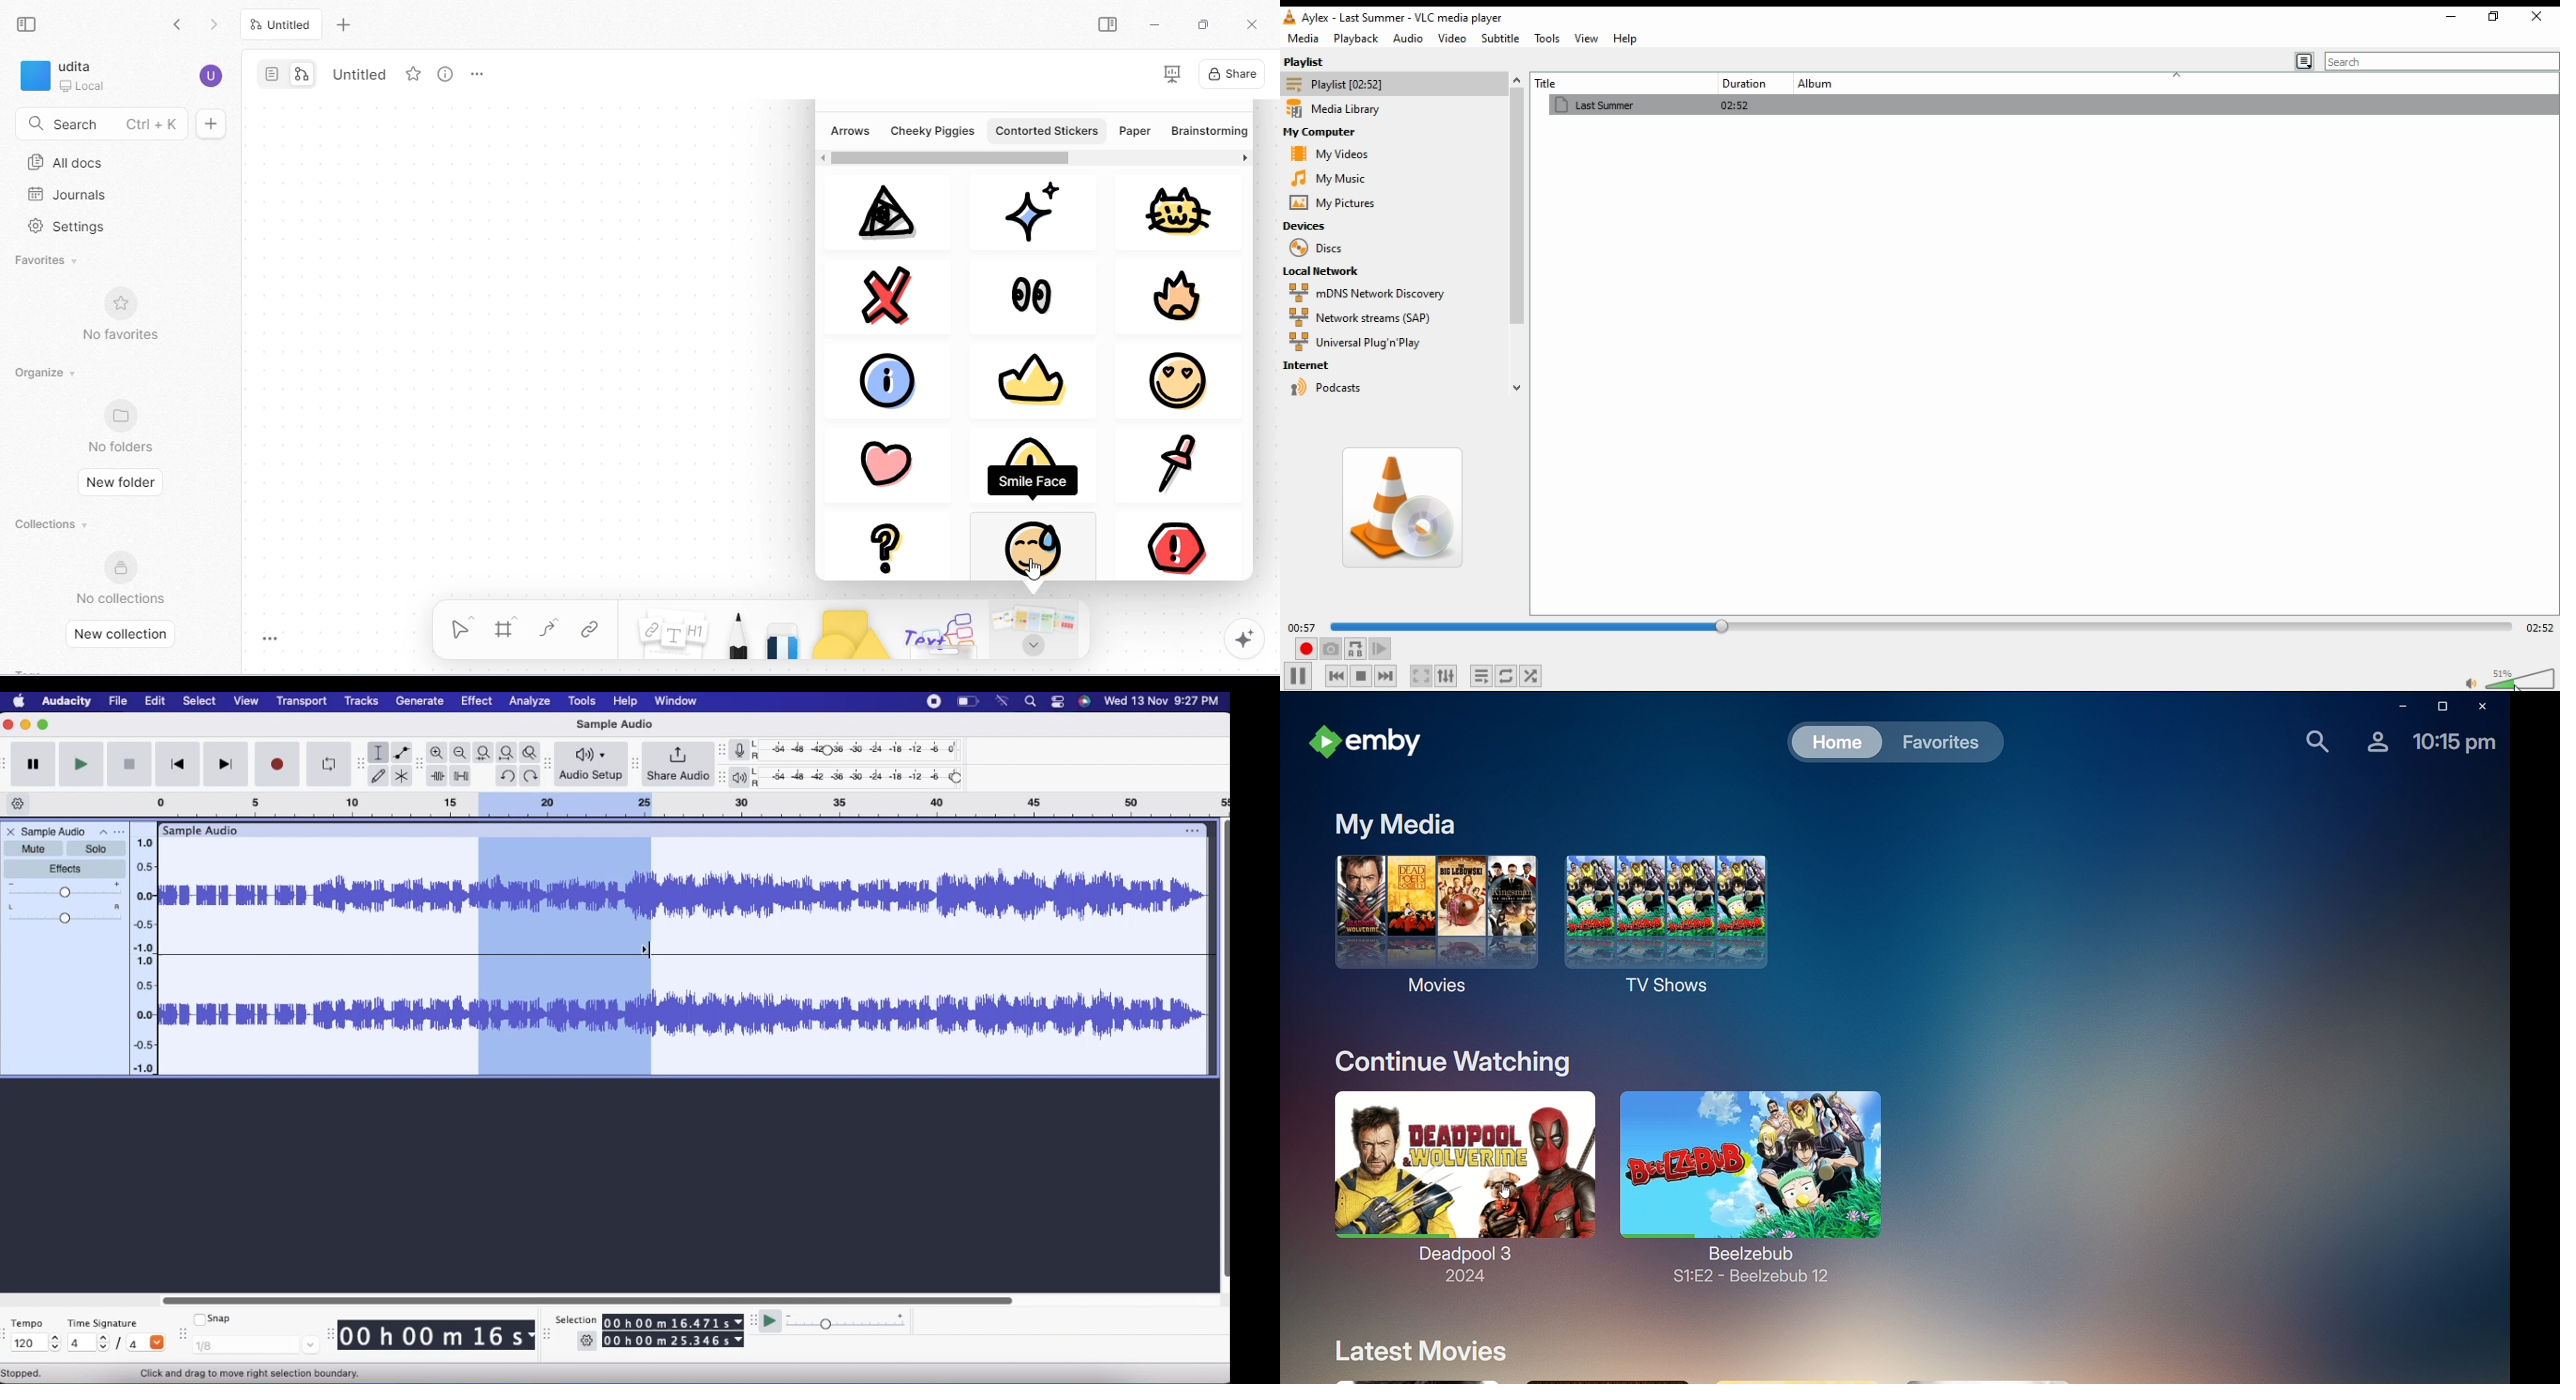 This screenshot has width=2576, height=1400. I want to click on cursor, so click(647, 951).